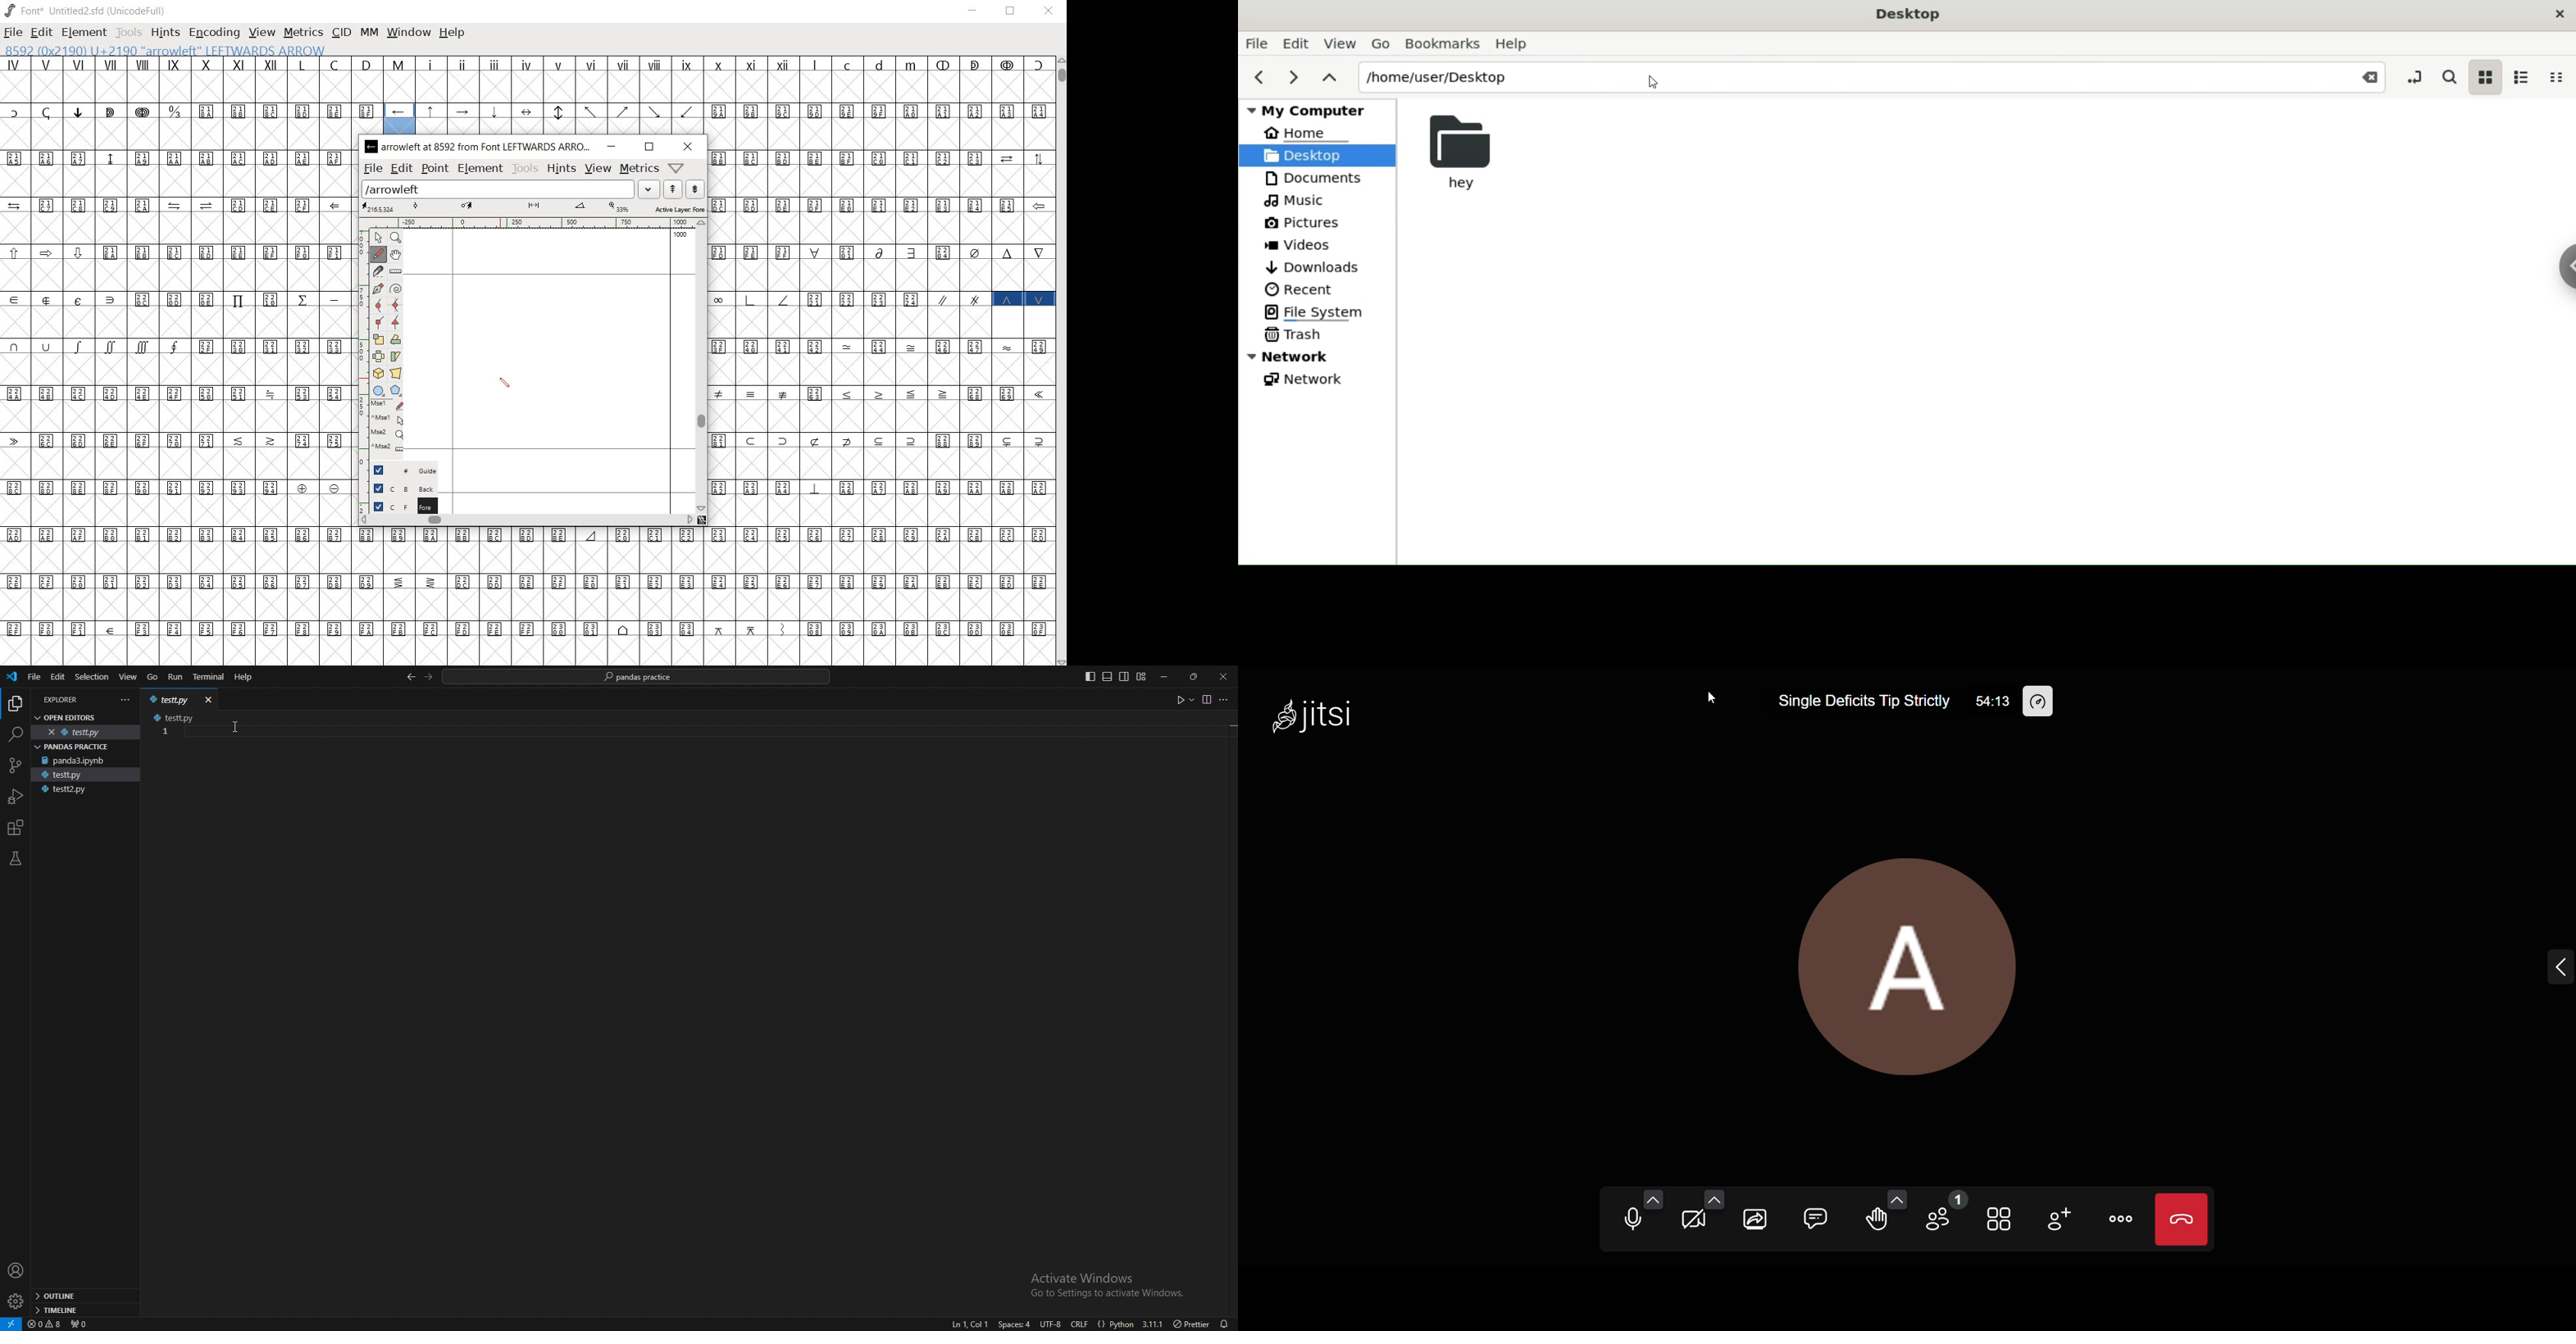  I want to click on Guide, so click(400, 470).